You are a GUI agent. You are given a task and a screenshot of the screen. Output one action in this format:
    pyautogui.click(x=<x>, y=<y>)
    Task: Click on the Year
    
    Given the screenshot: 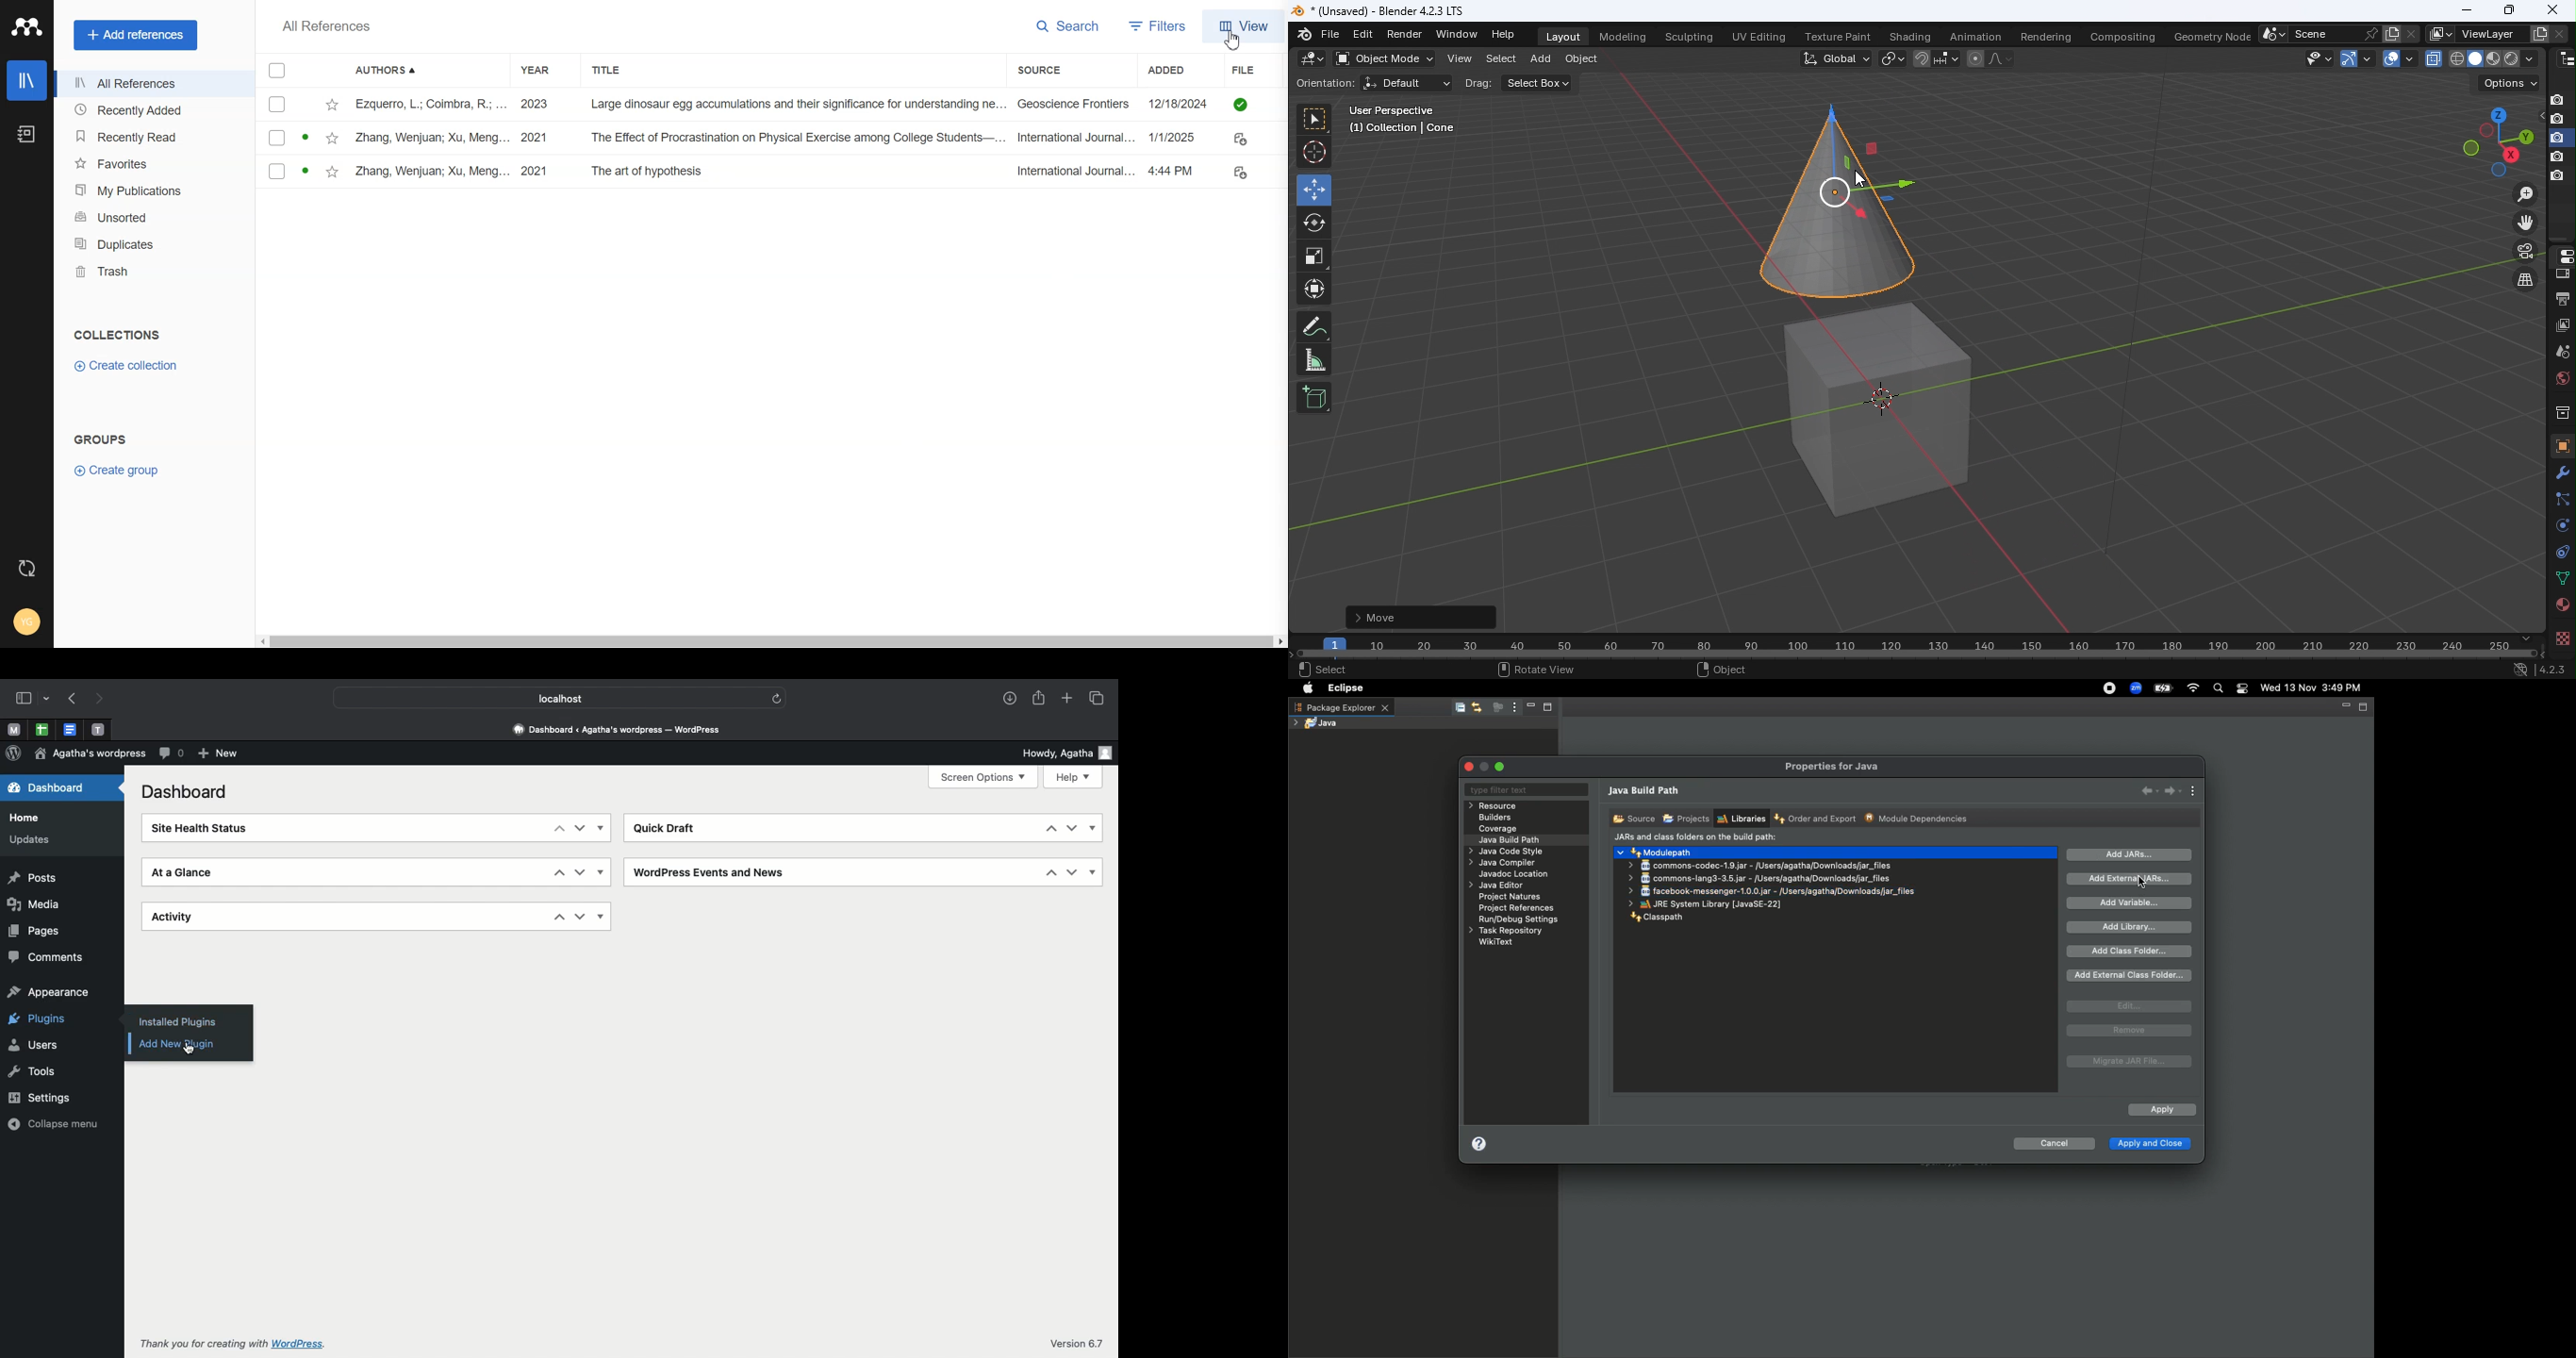 What is the action you would take?
    pyautogui.click(x=544, y=70)
    